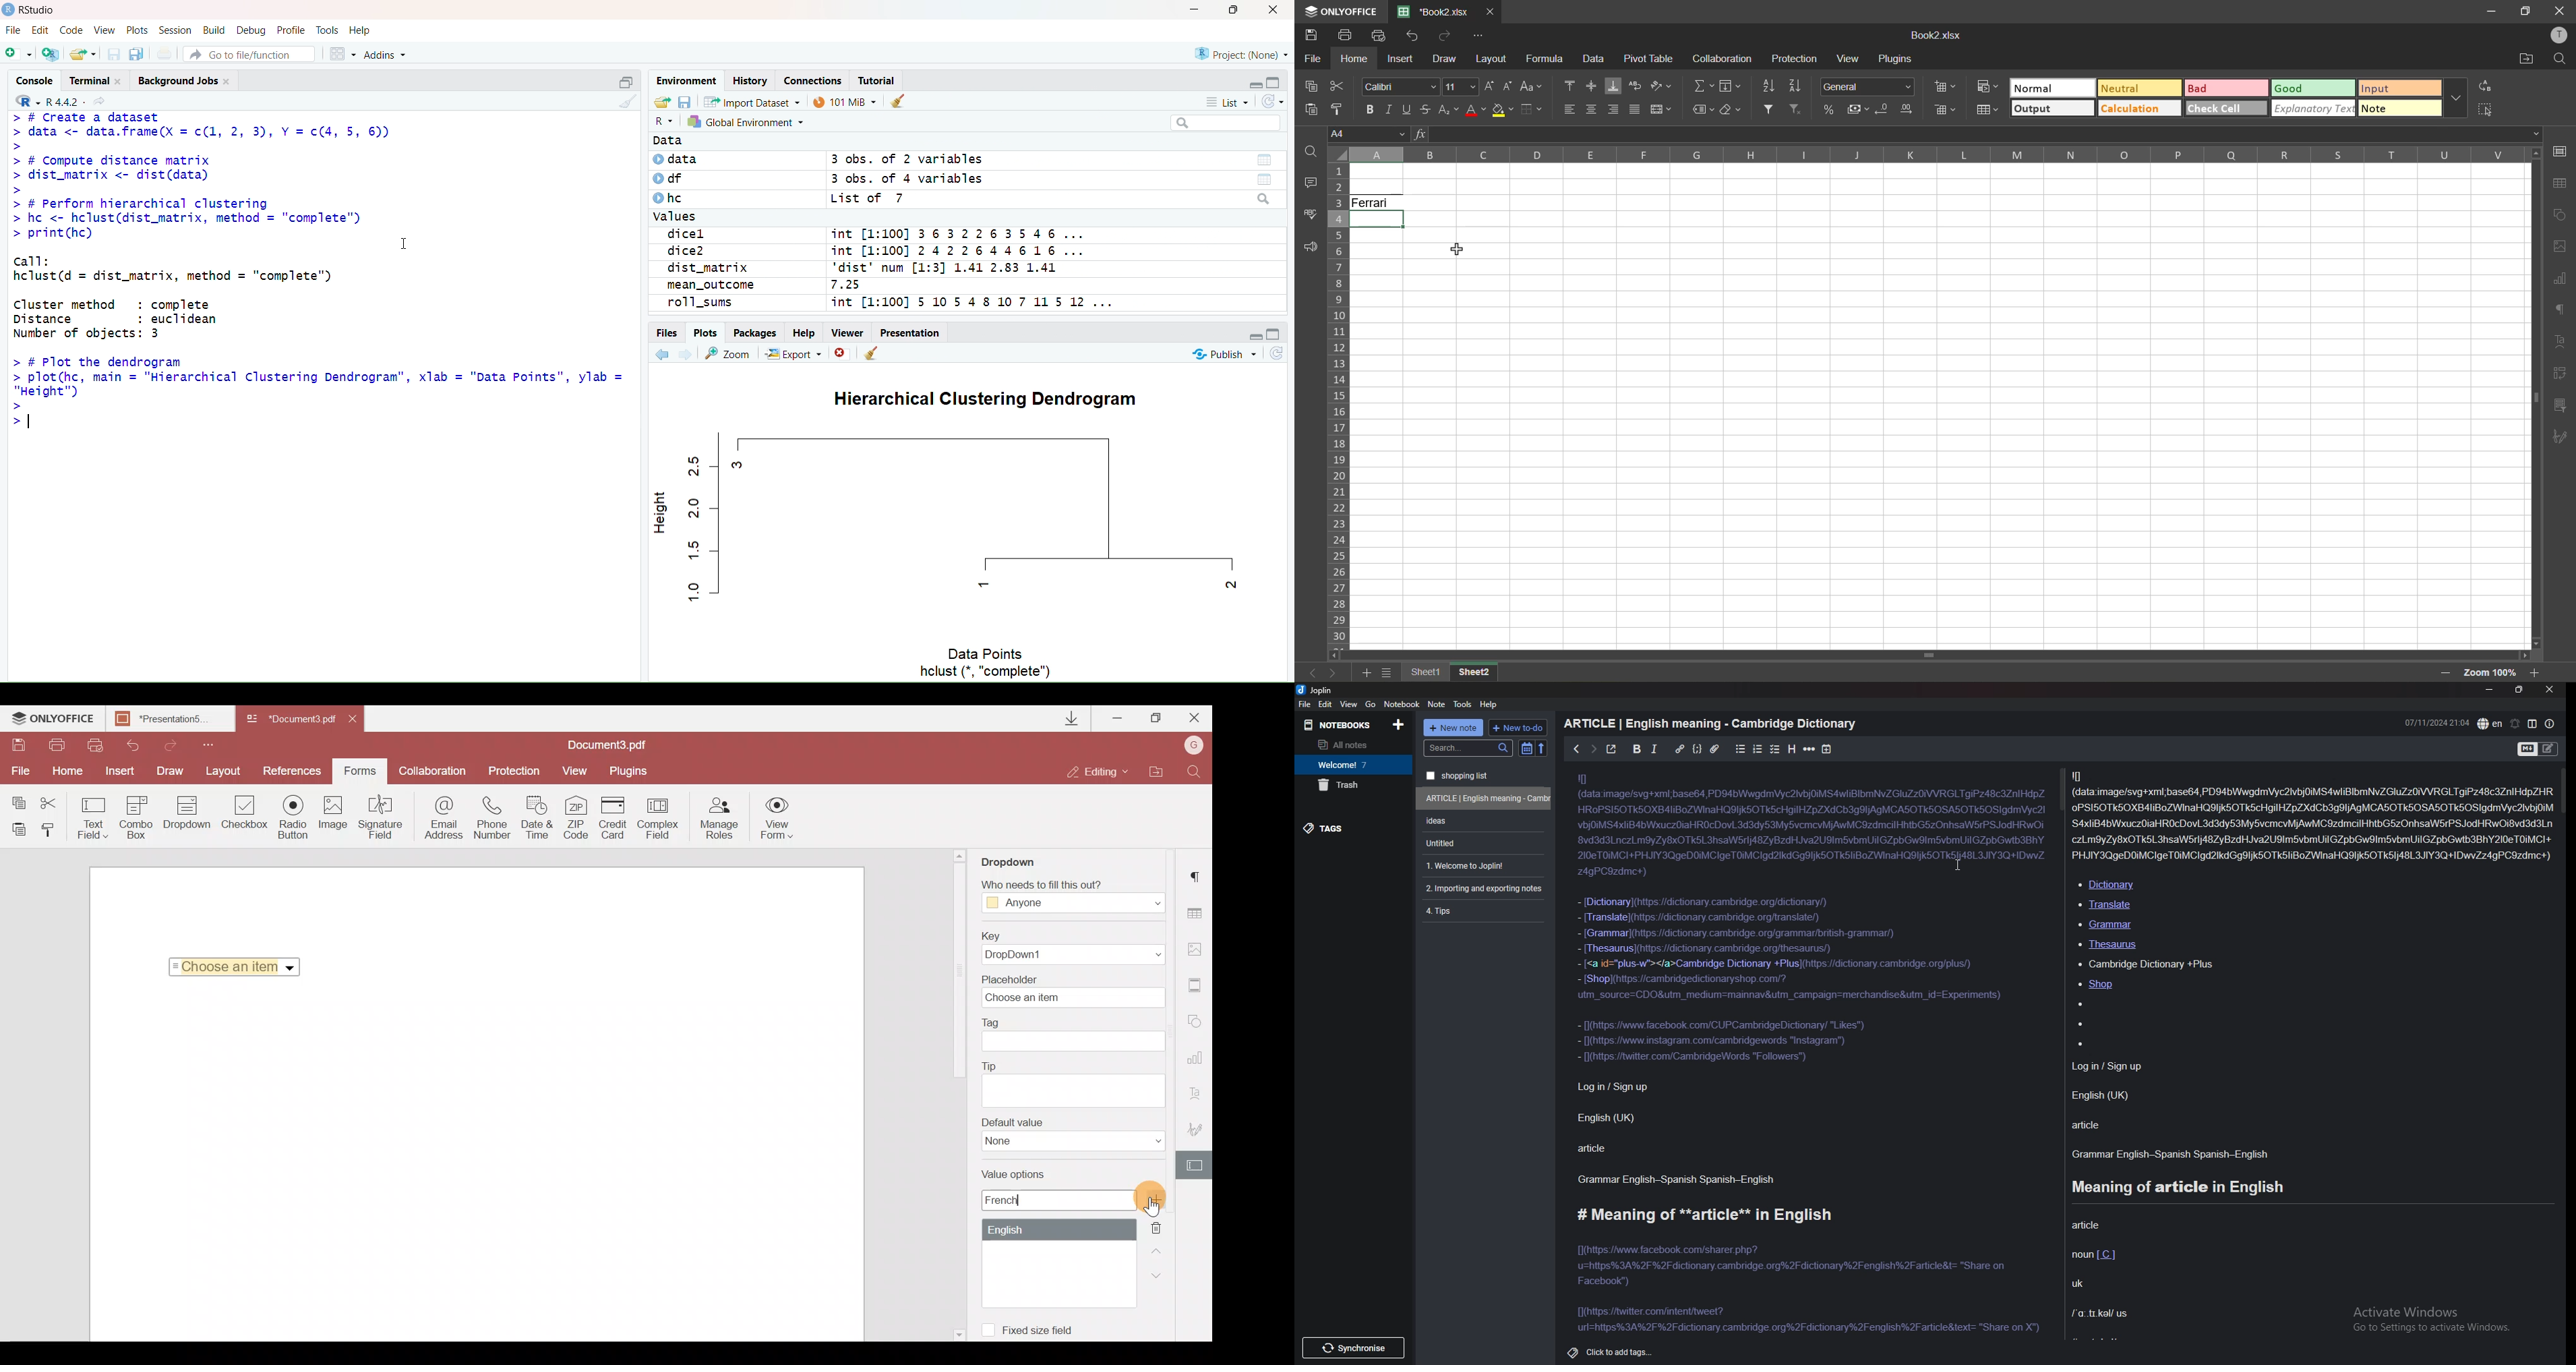 This screenshot has width=2576, height=1372. I want to click on Text cursor, so click(402, 243).